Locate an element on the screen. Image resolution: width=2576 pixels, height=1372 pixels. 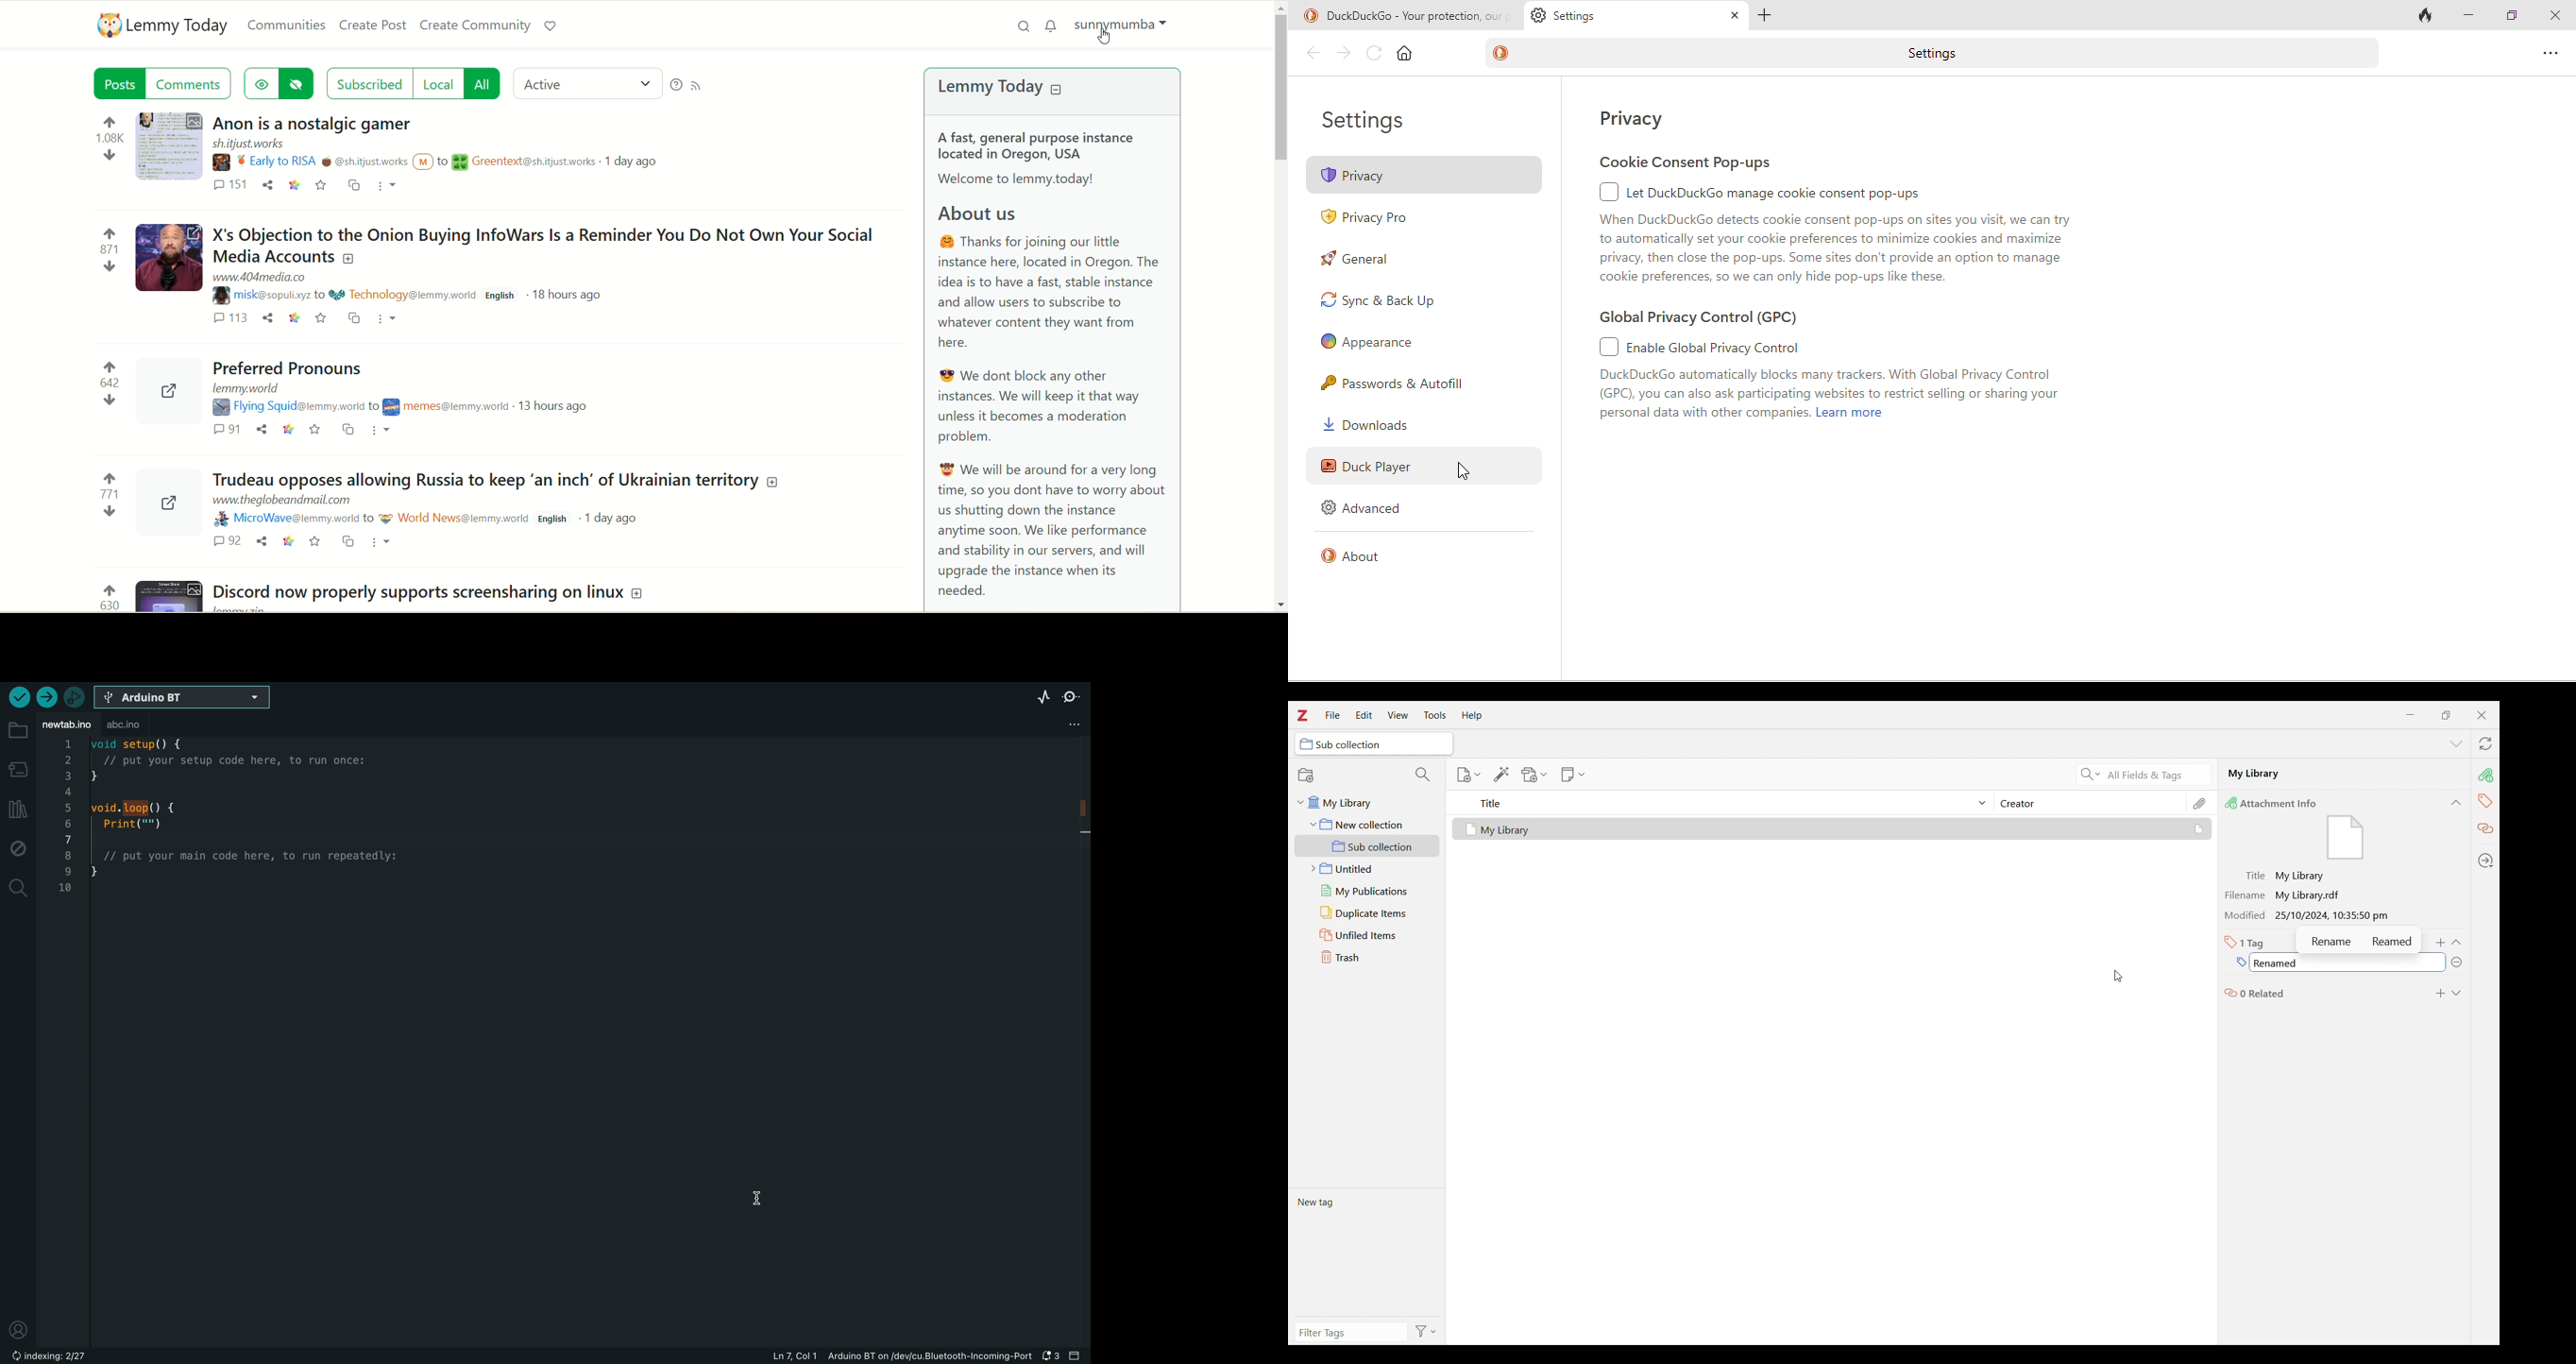
Search criteria options is located at coordinates (2091, 774).